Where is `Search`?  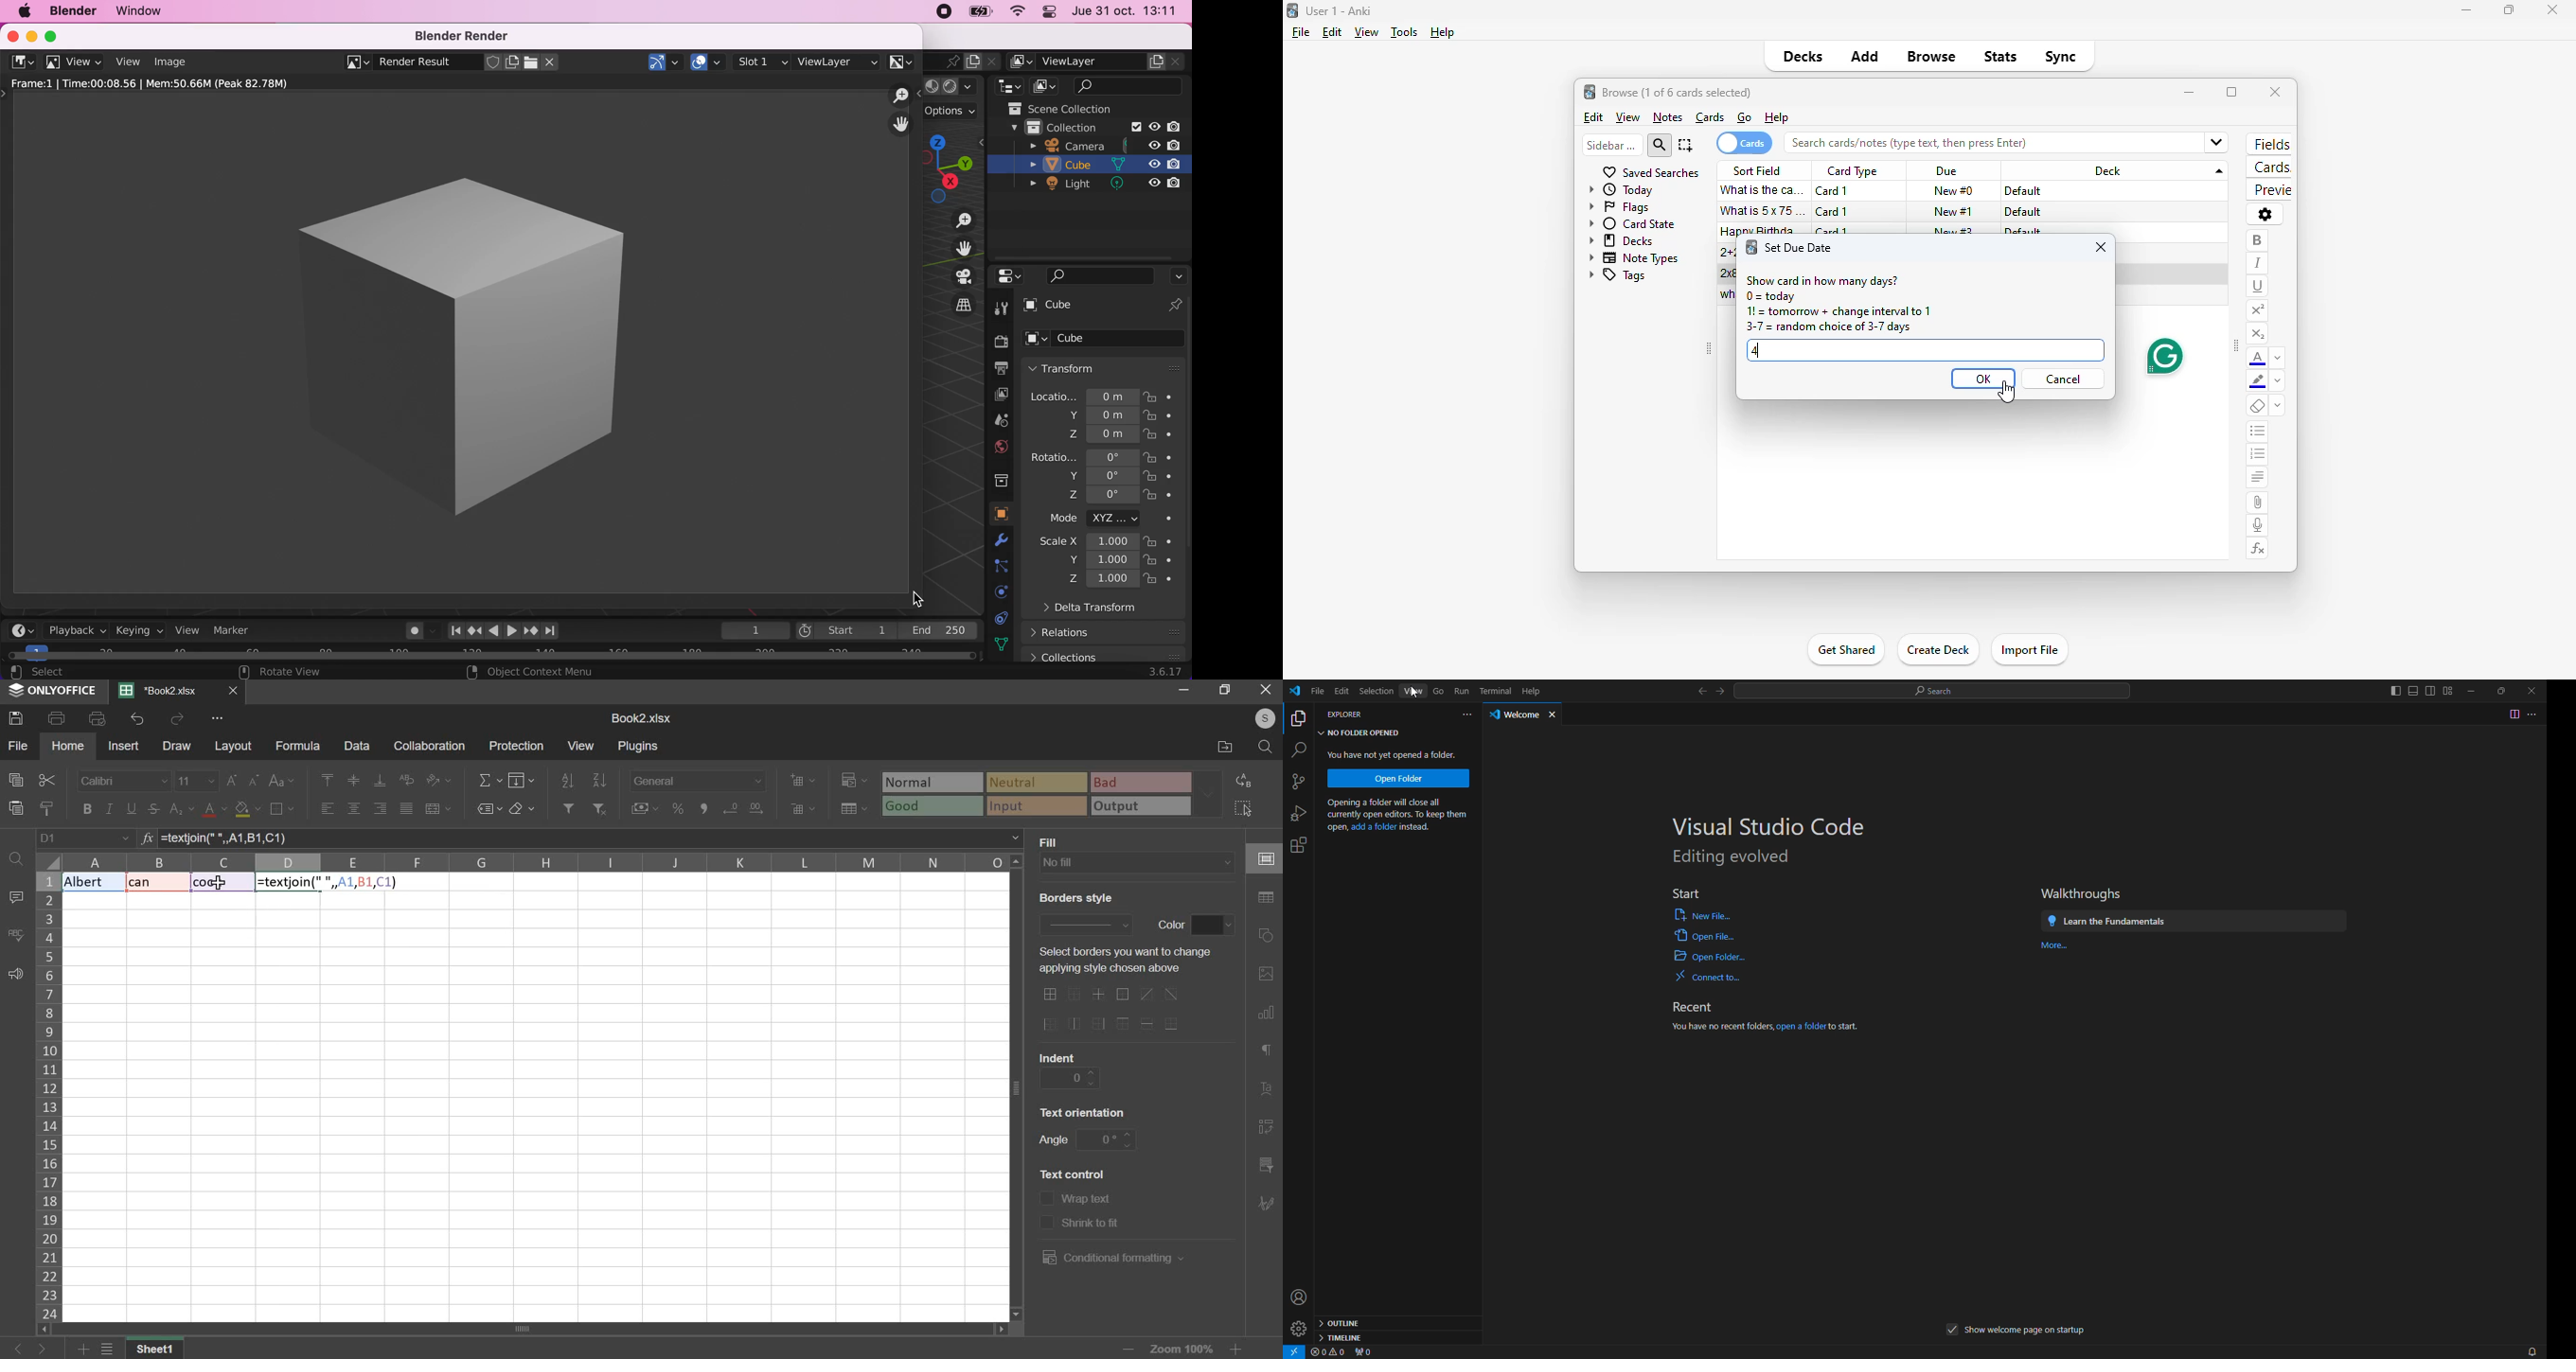 Search is located at coordinates (1935, 691).